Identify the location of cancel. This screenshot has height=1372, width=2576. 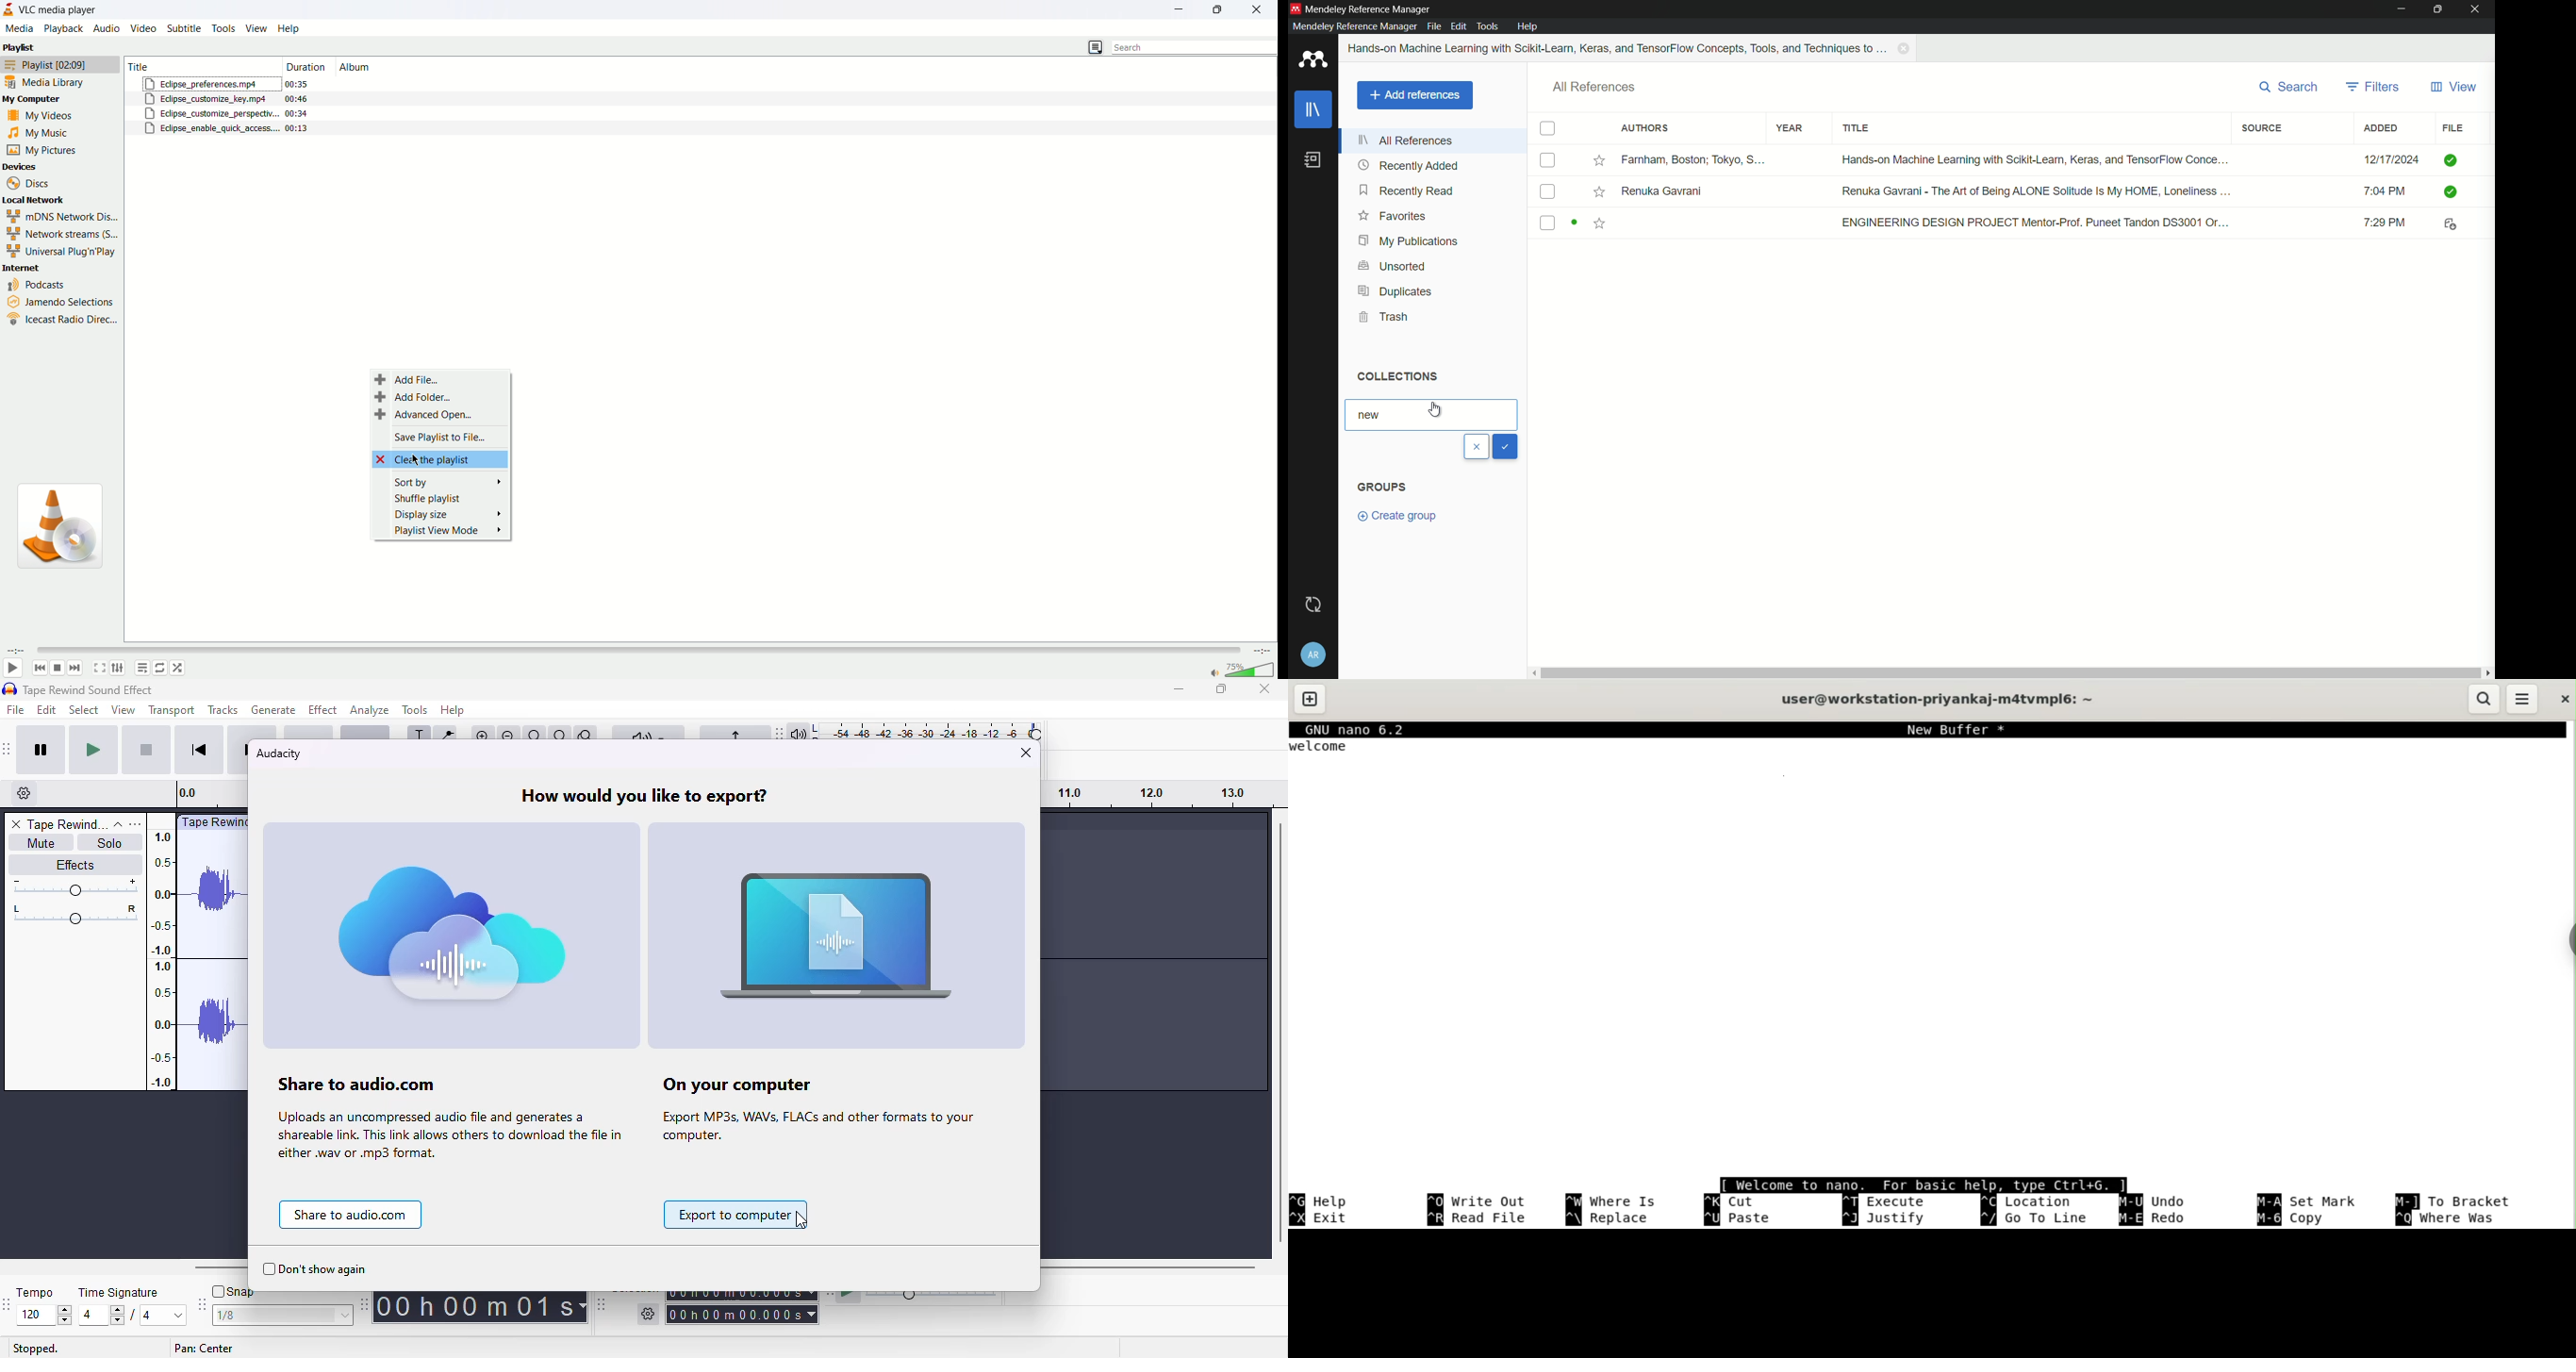
(1476, 446).